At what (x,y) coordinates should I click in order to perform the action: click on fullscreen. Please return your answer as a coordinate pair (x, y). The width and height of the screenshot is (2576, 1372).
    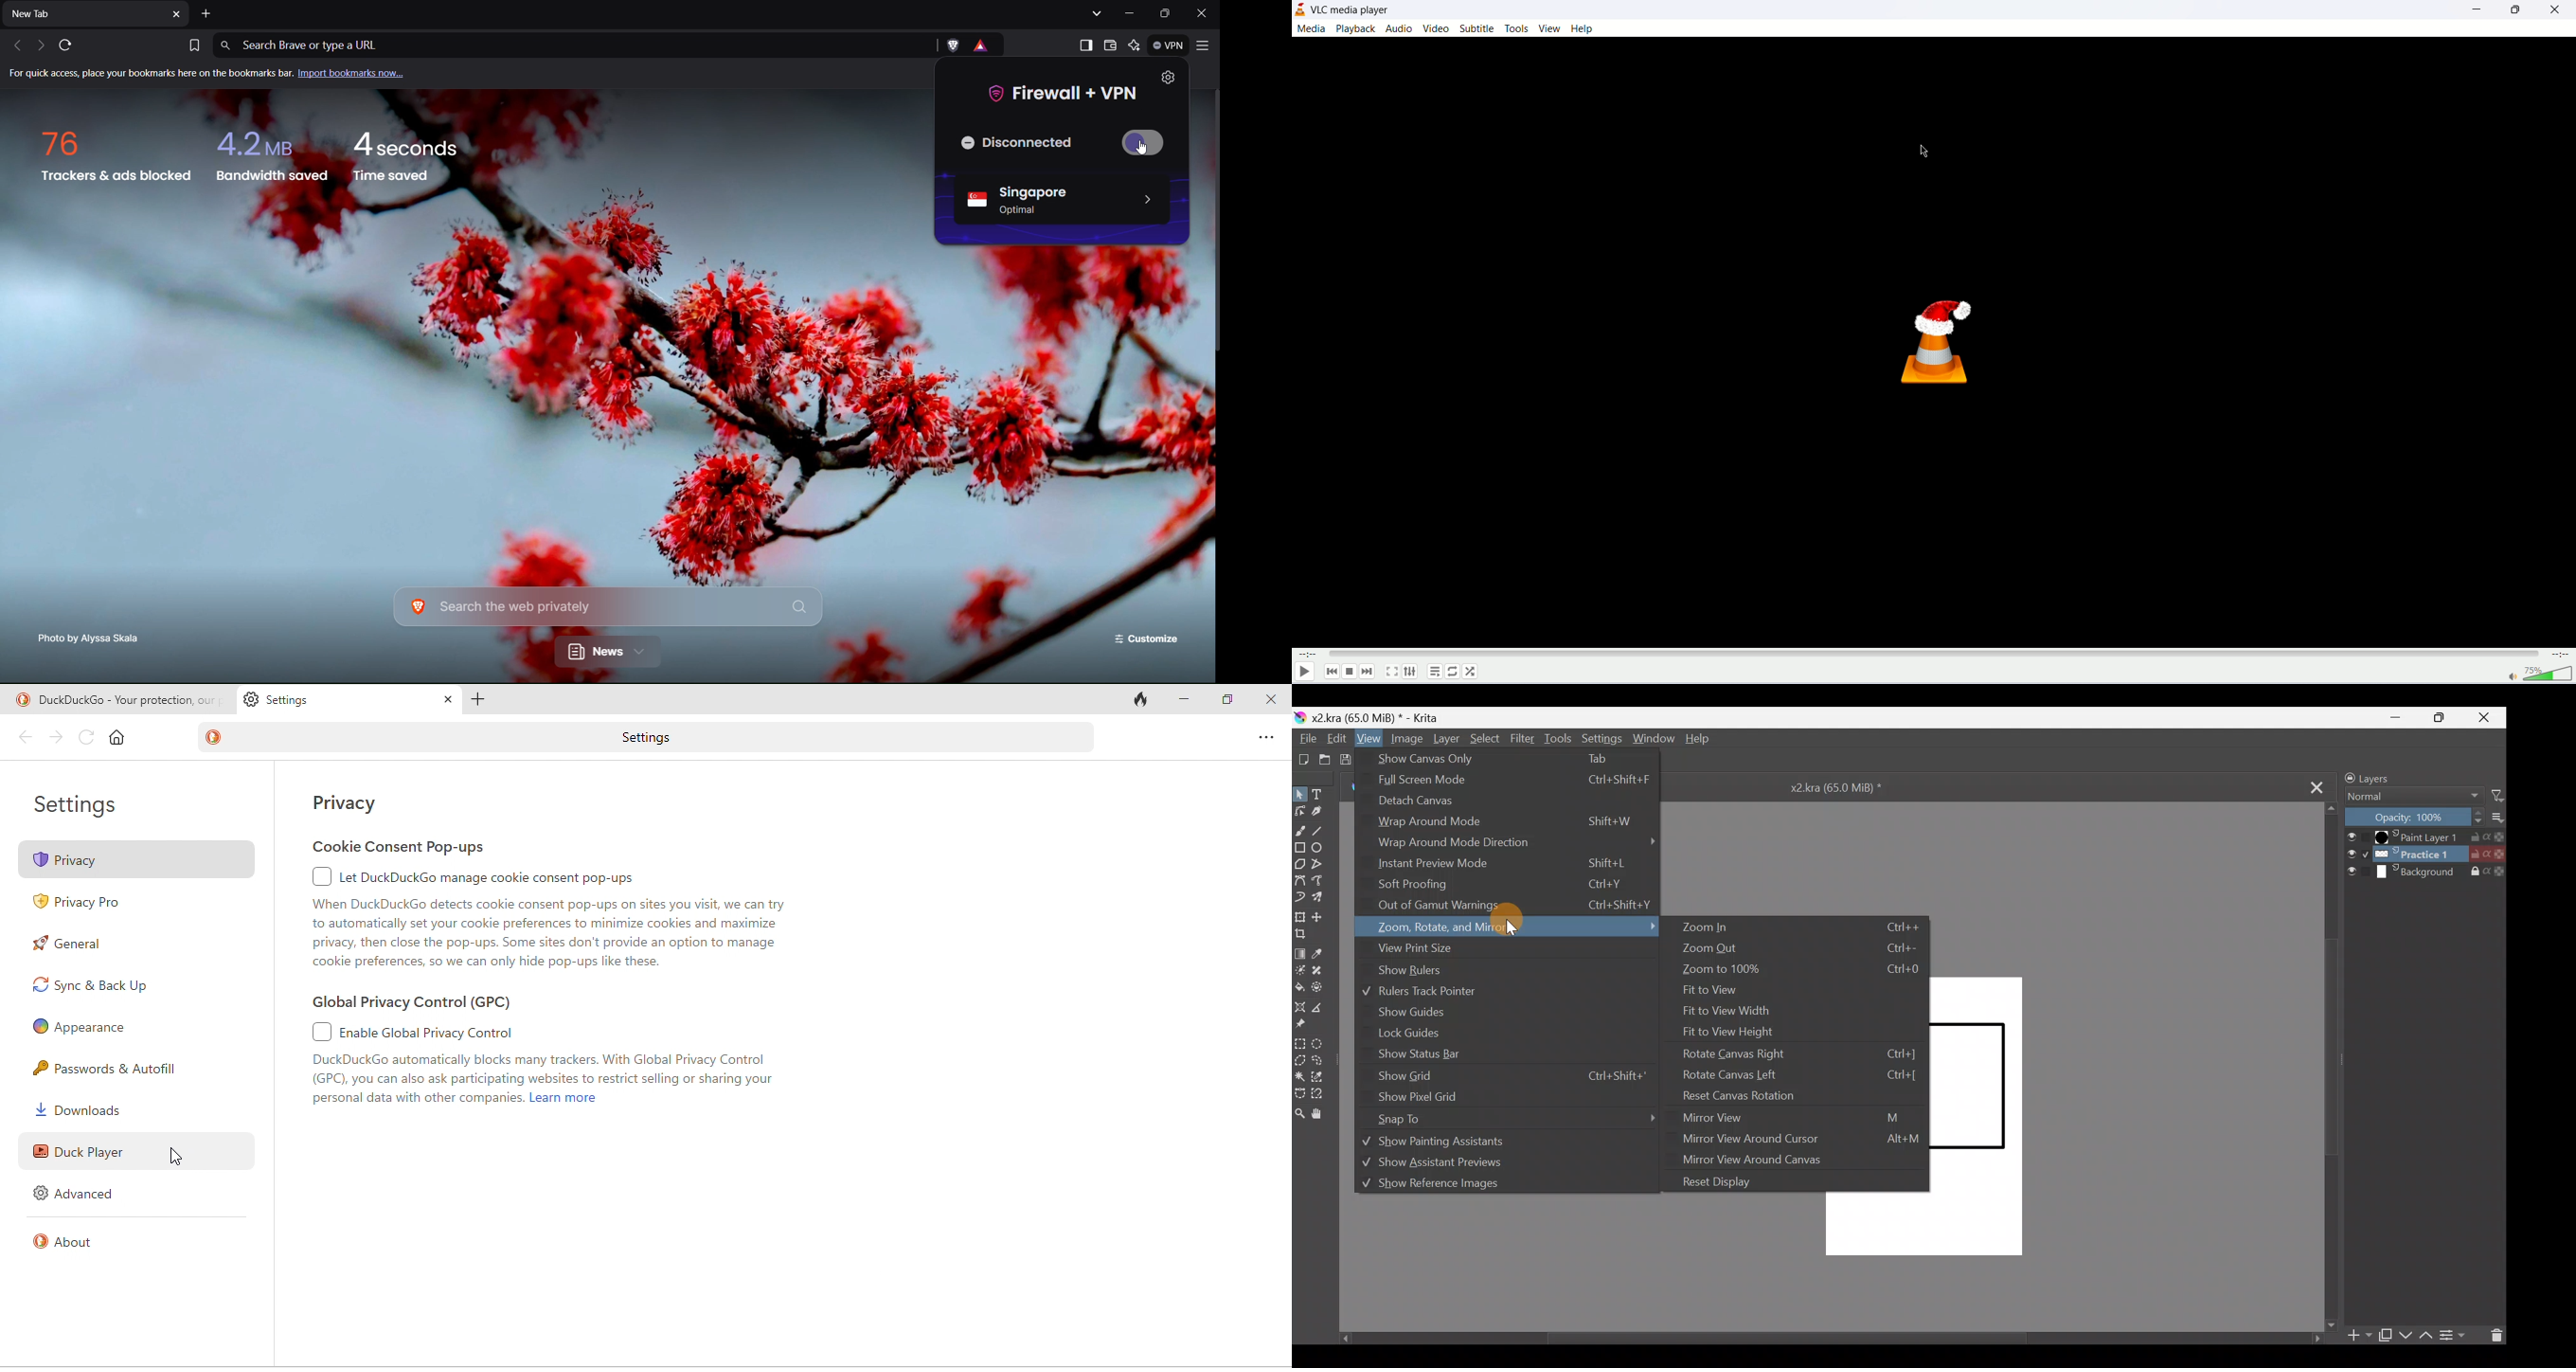
    Looking at the image, I should click on (1391, 671).